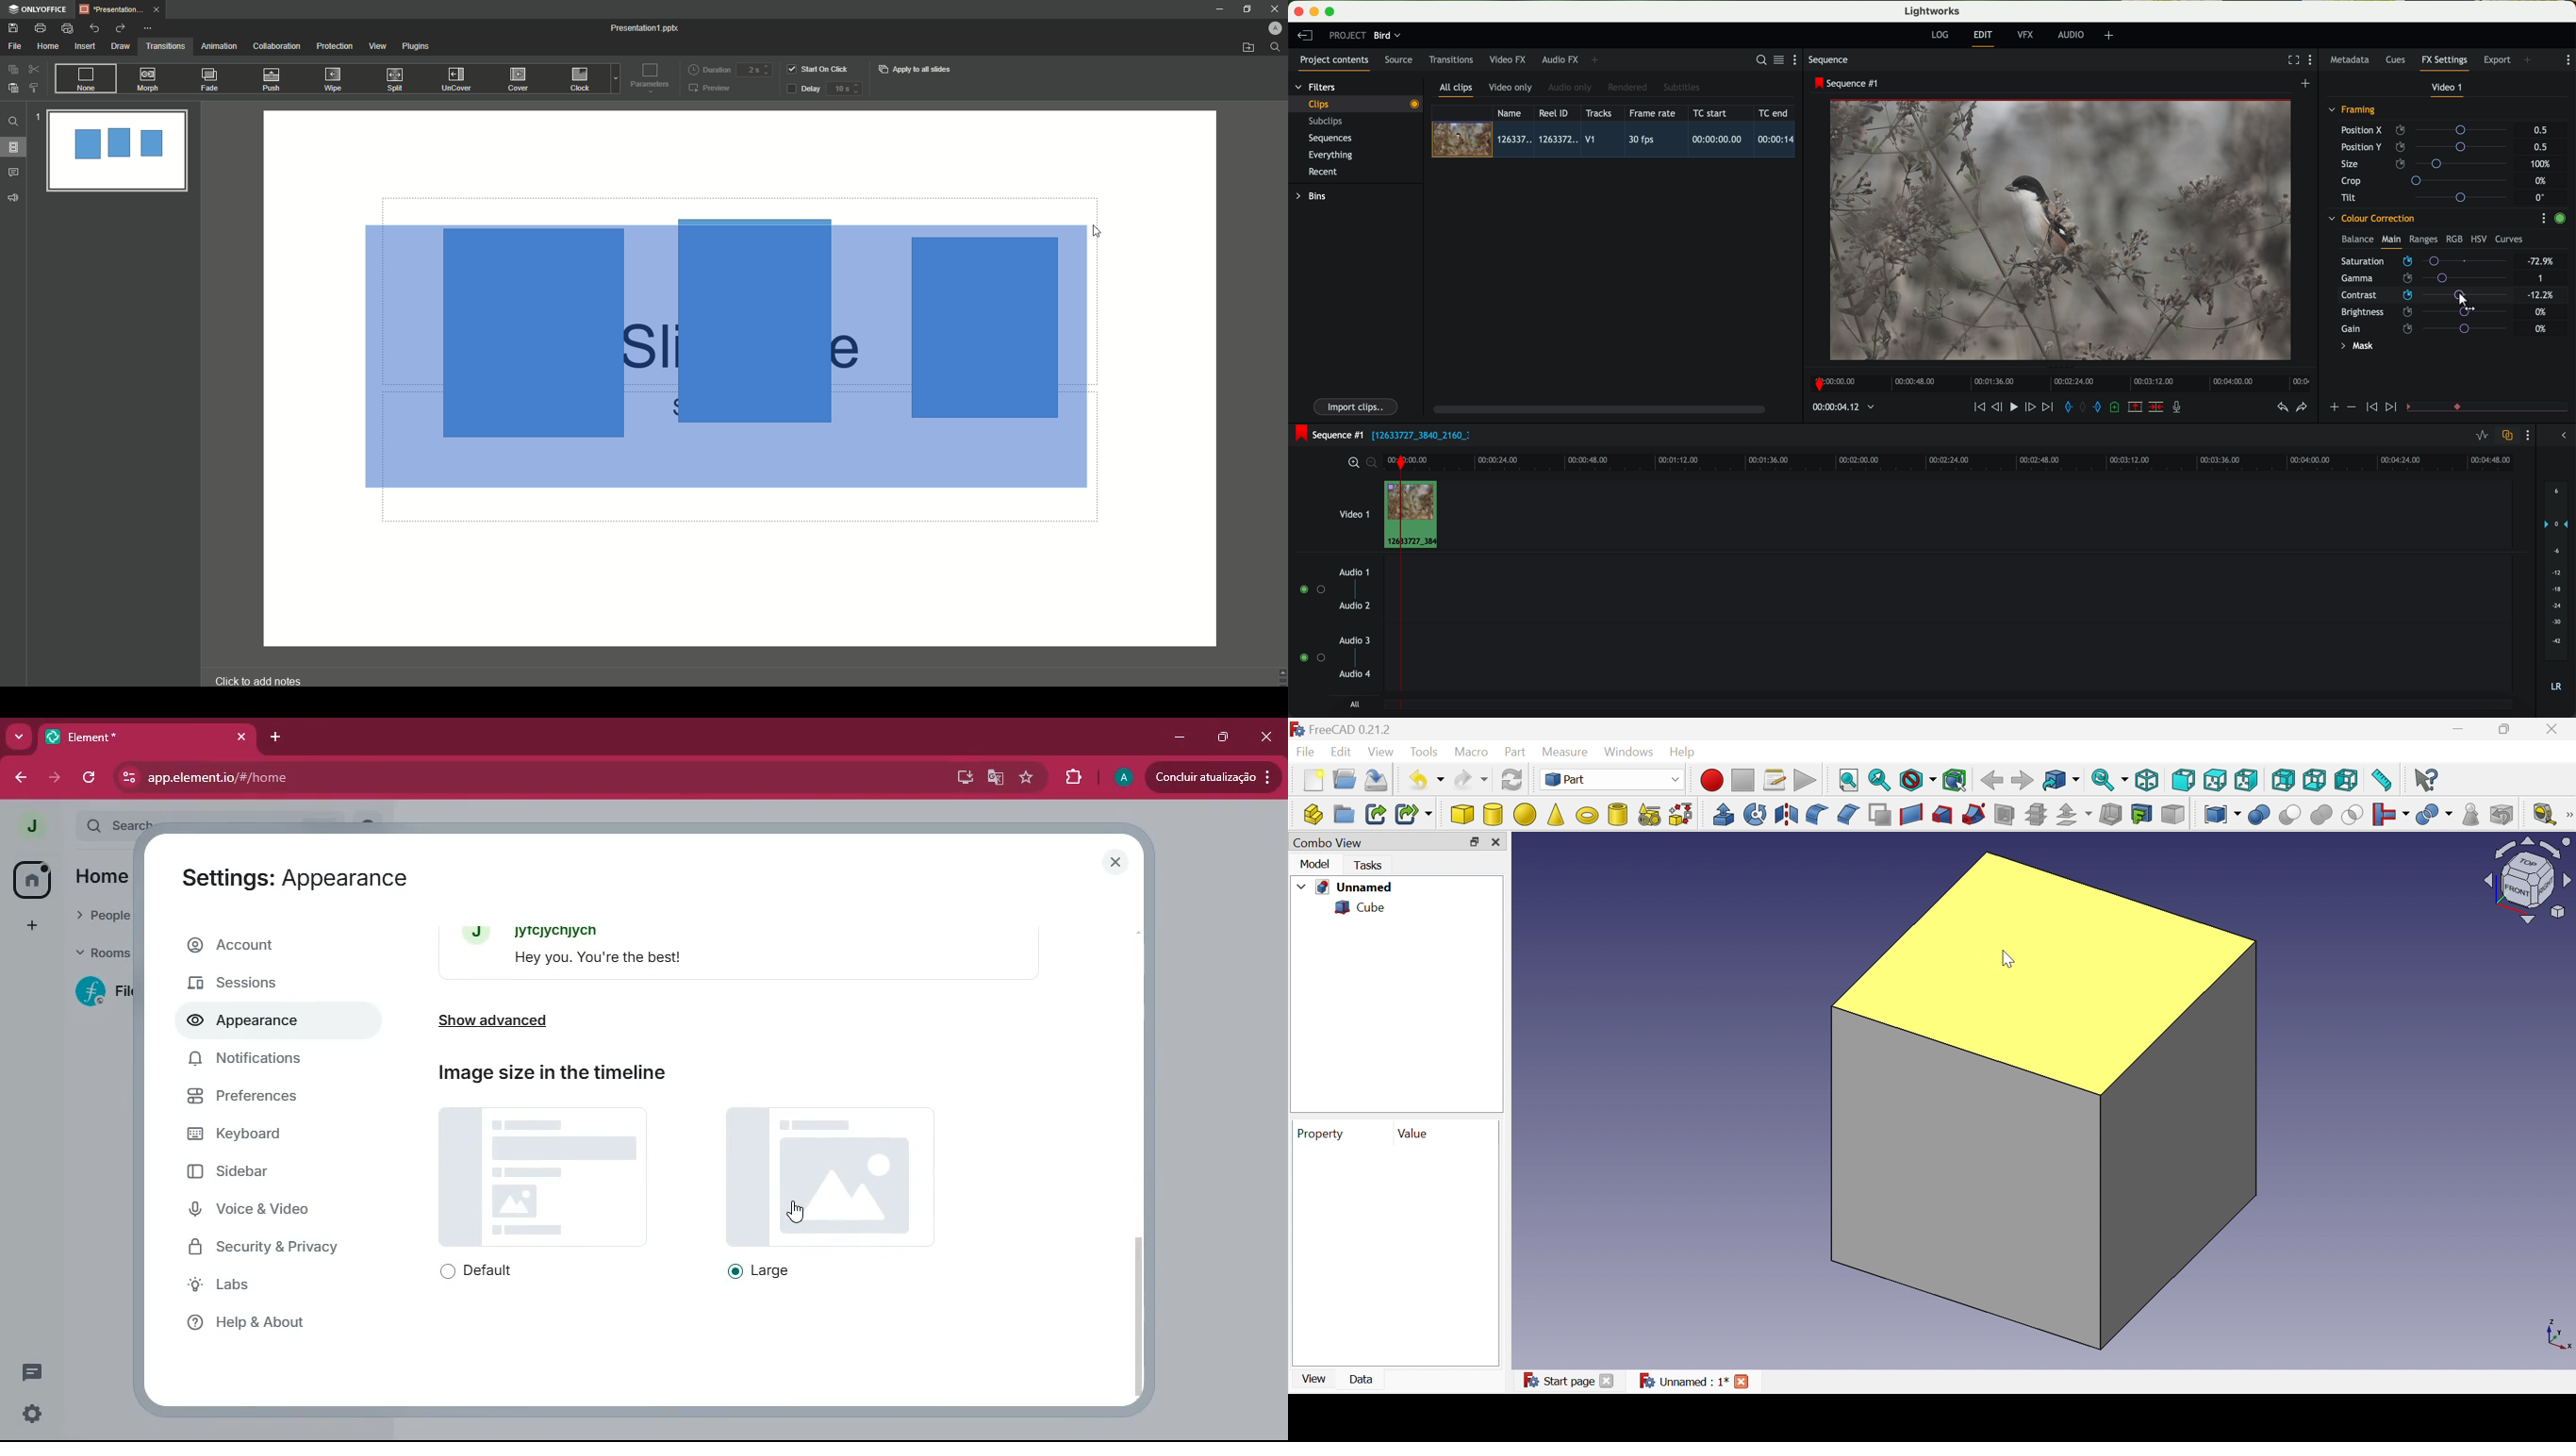 The height and width of the screenshot is (1456, 2576). What do you see at coordinates (771, 1270) in the screenshot?
I see `large` at bounding box center [771, 1270].